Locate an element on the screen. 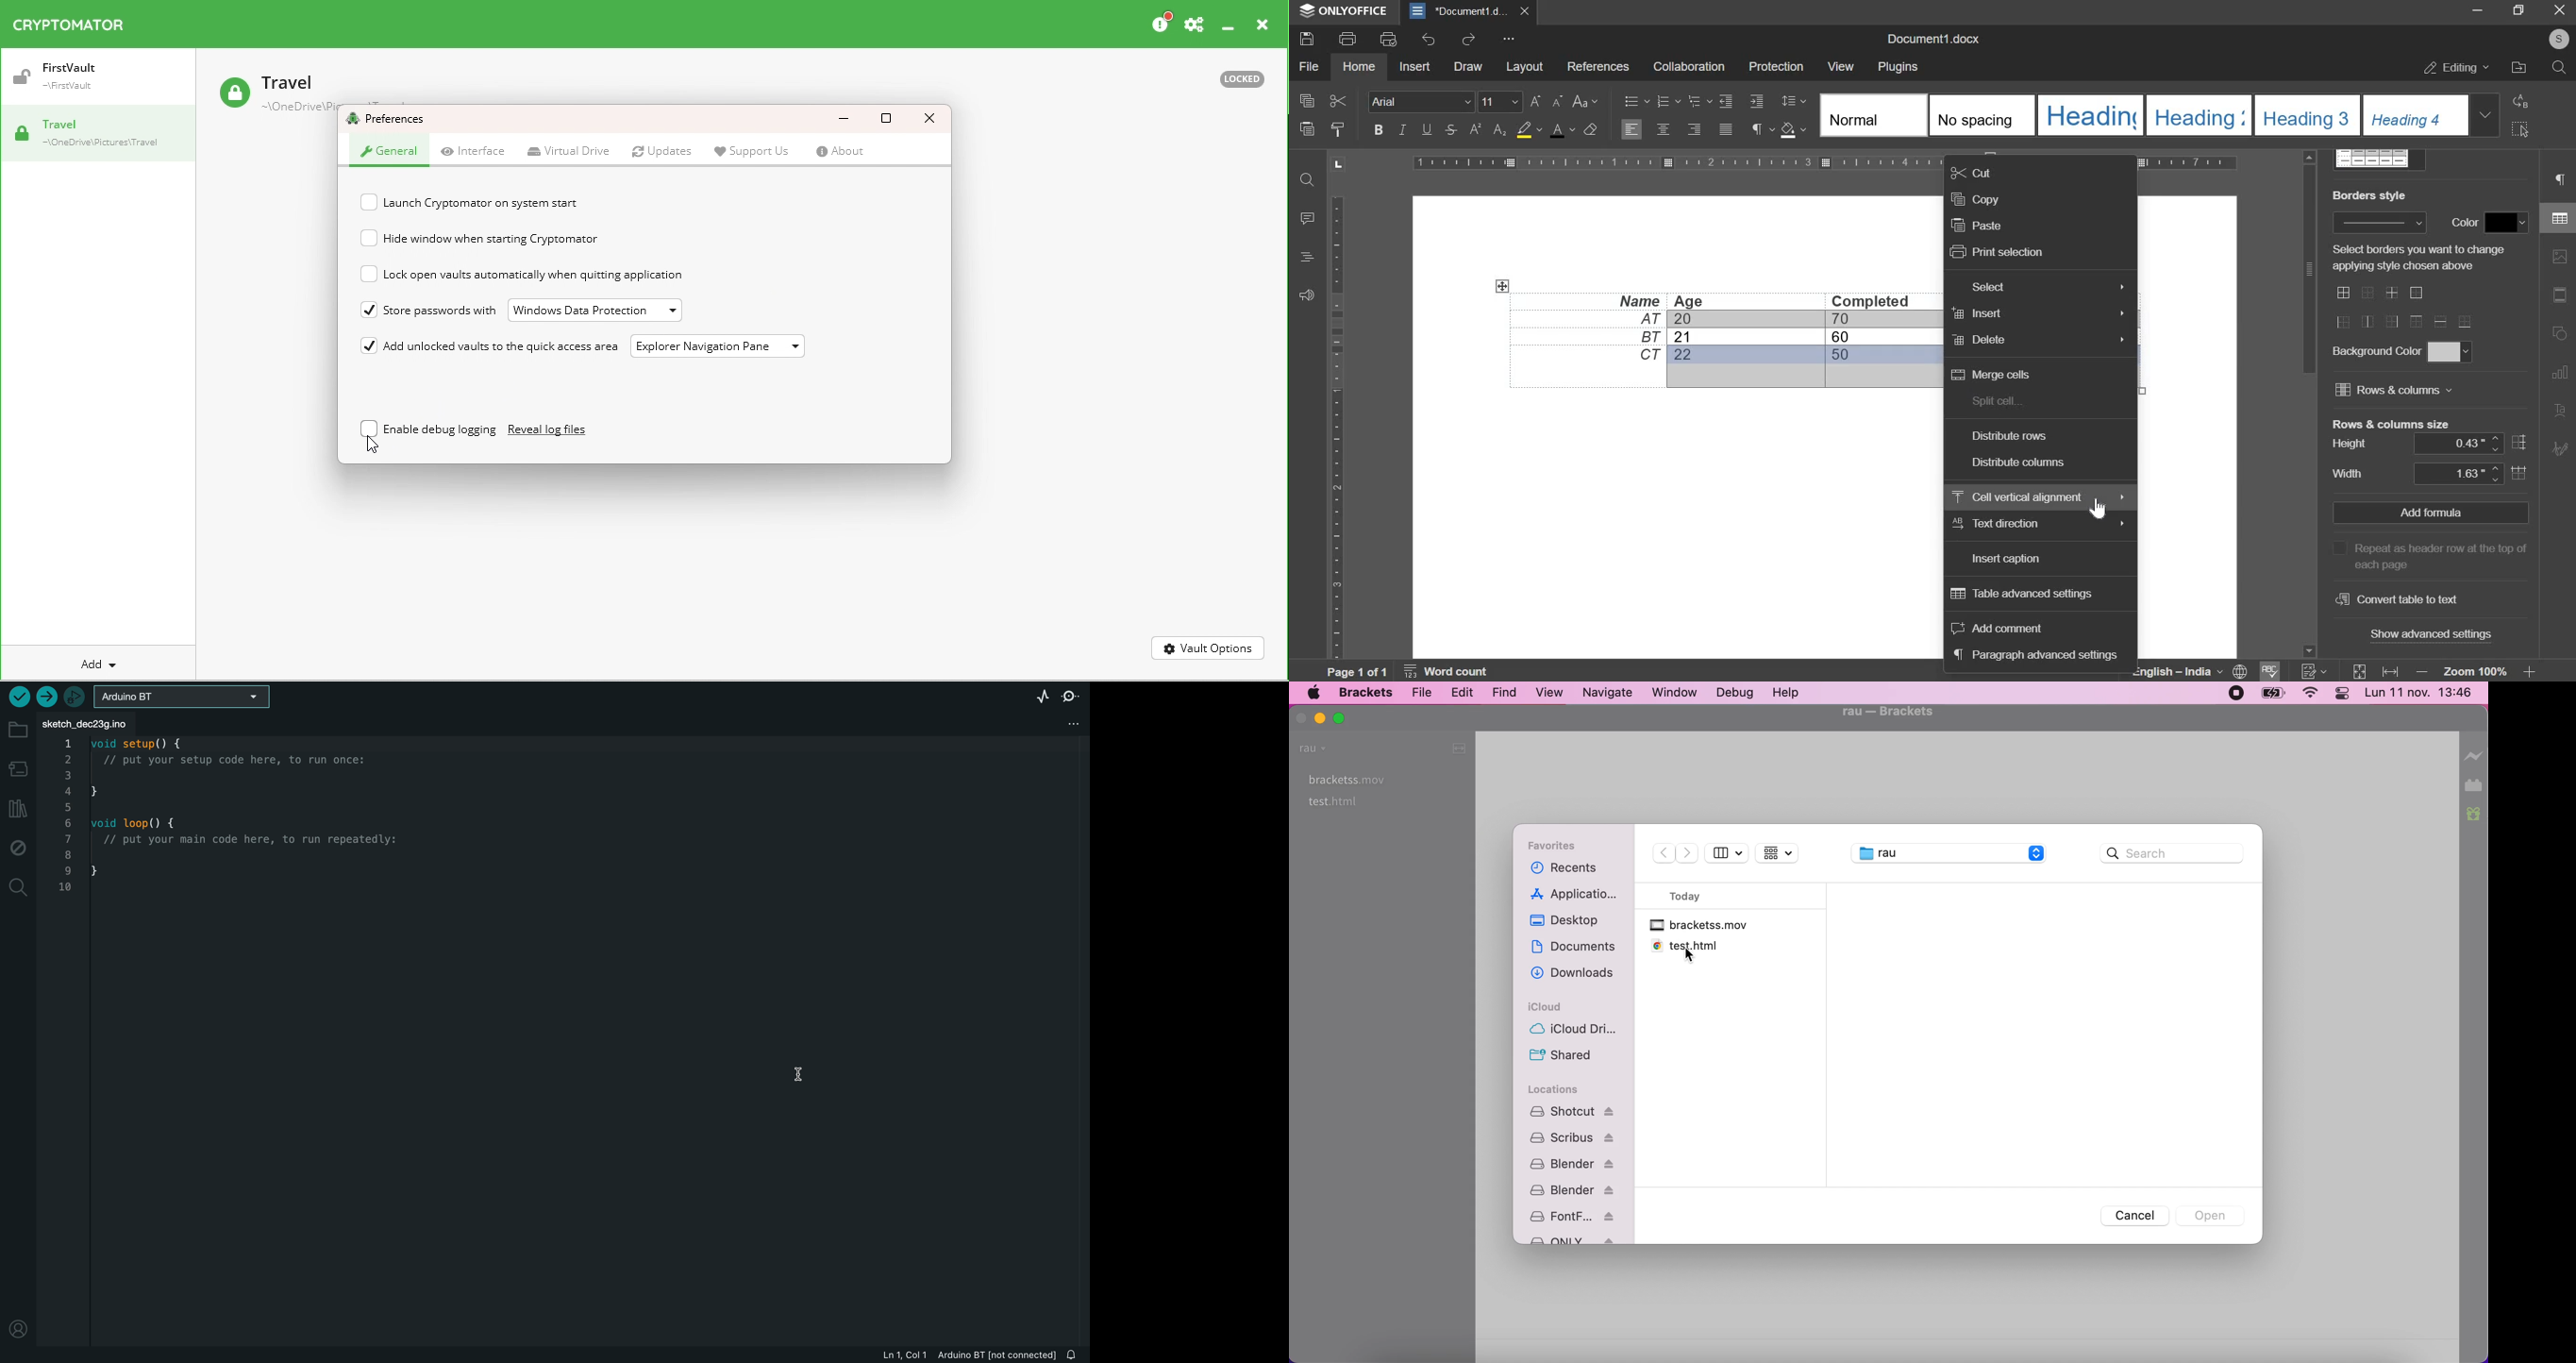  comment is located at coordinates (1308, 215).